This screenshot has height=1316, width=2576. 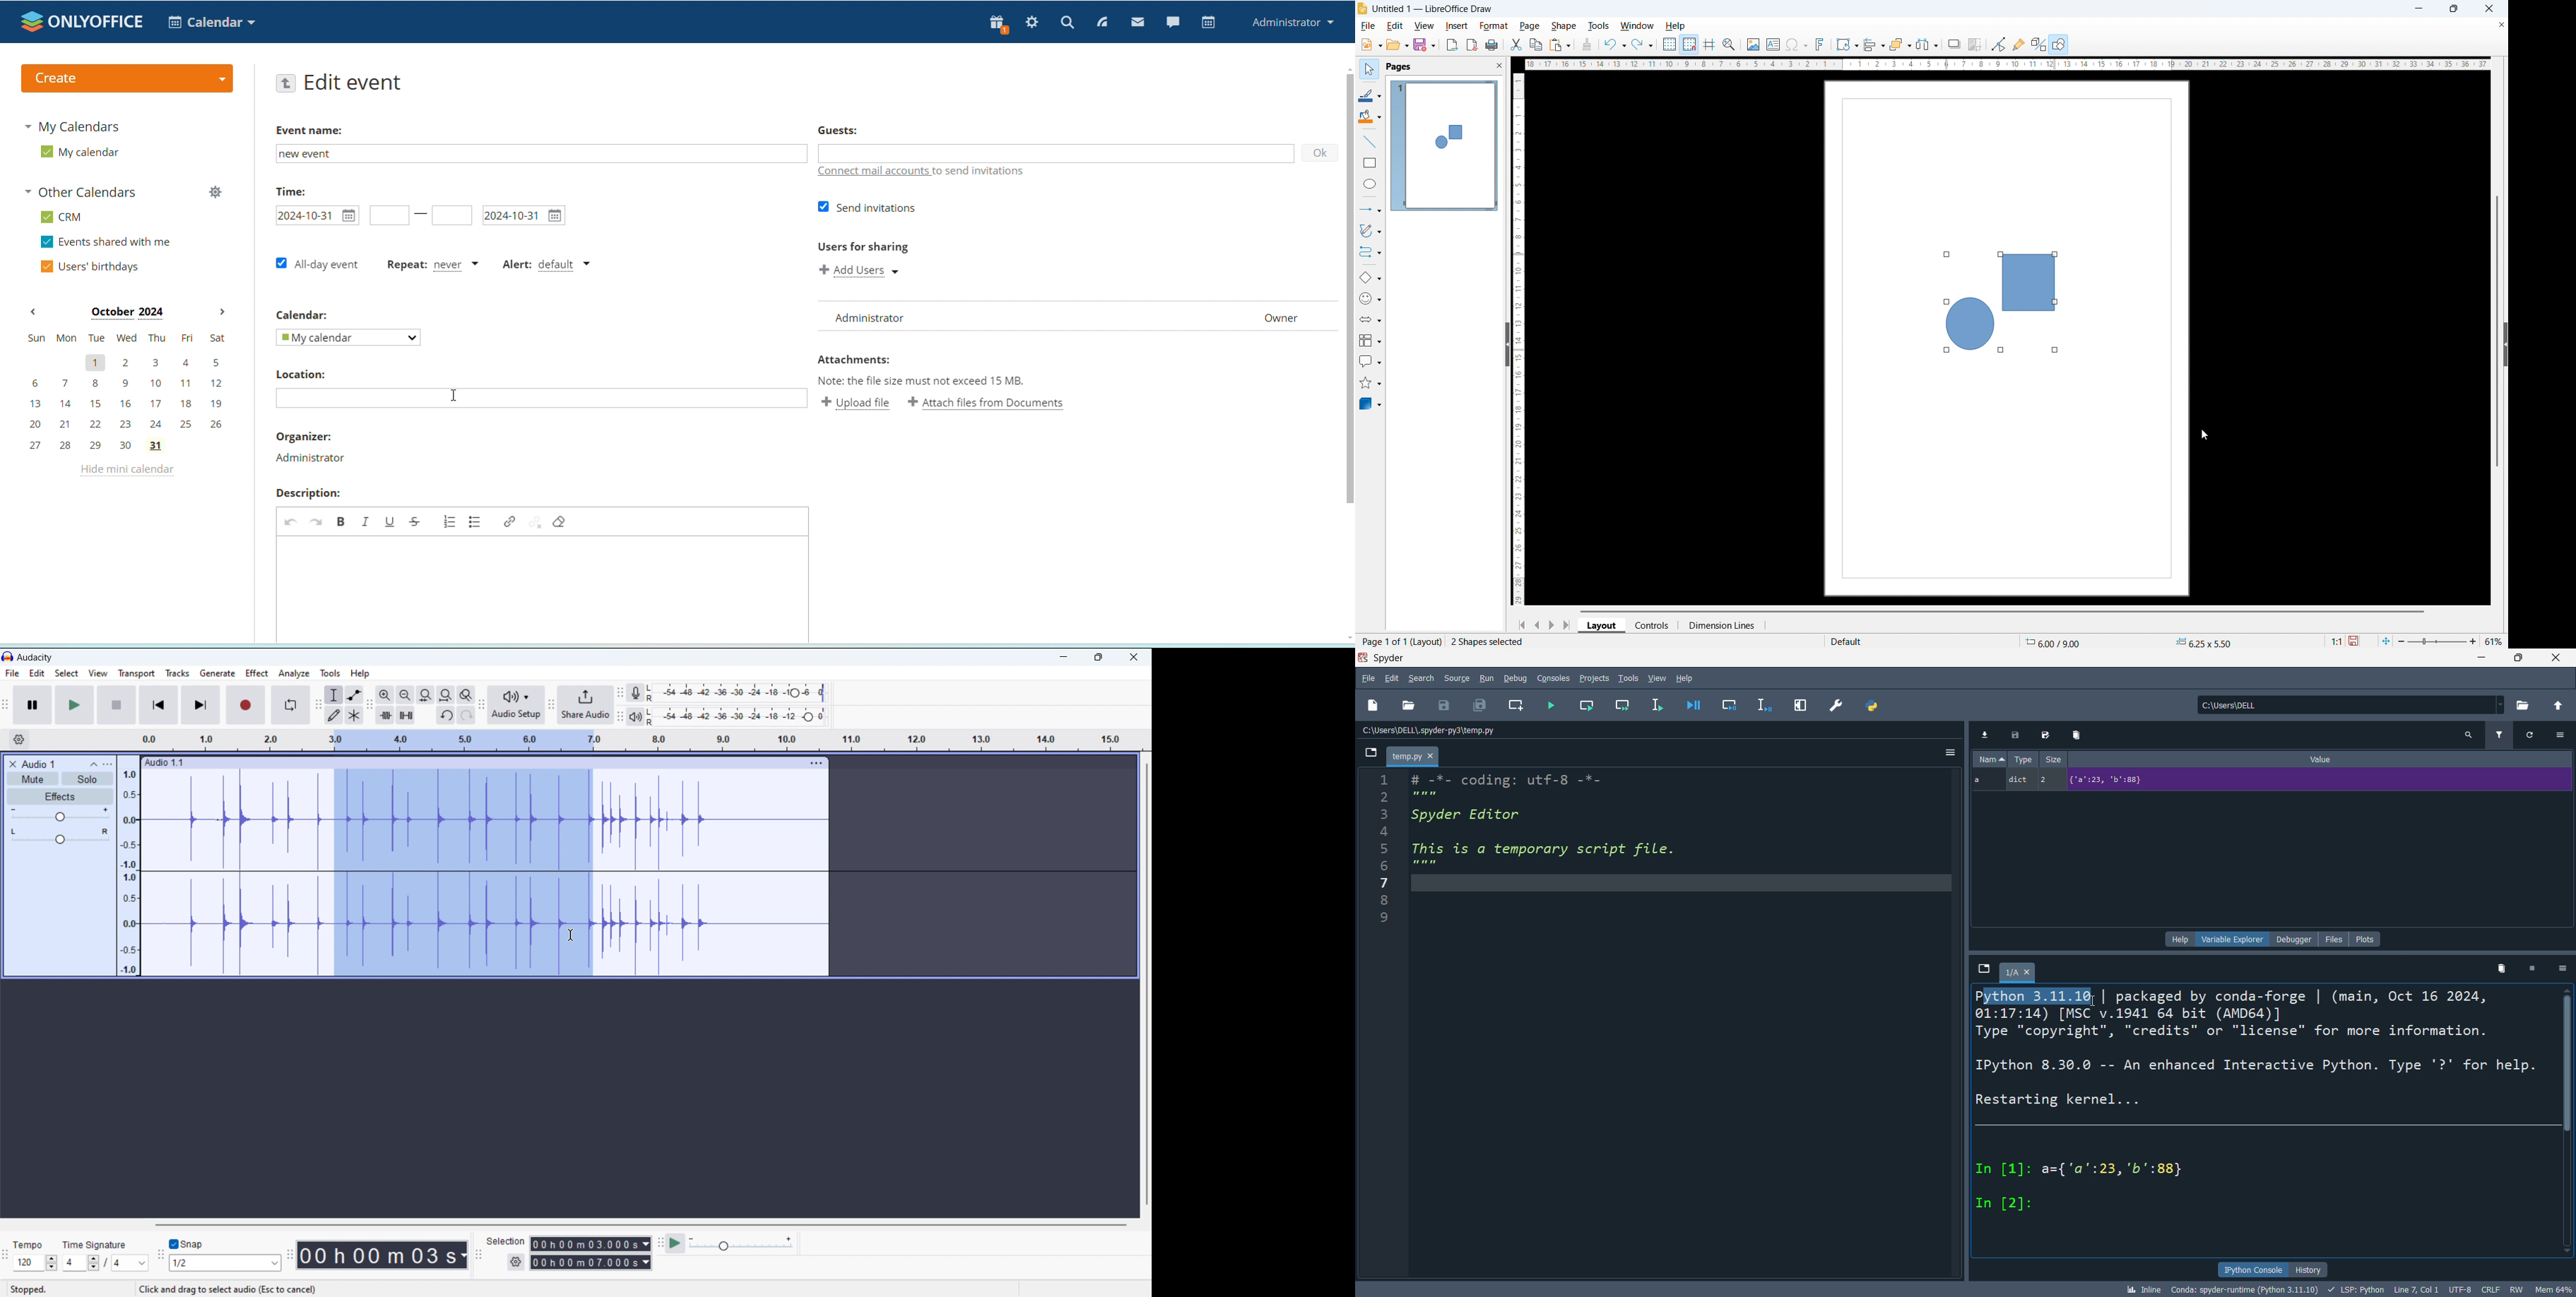 What do you see at coordinates (516, 1262) in the screenshot?
I see `settings` at bounding box center [516, 1262].